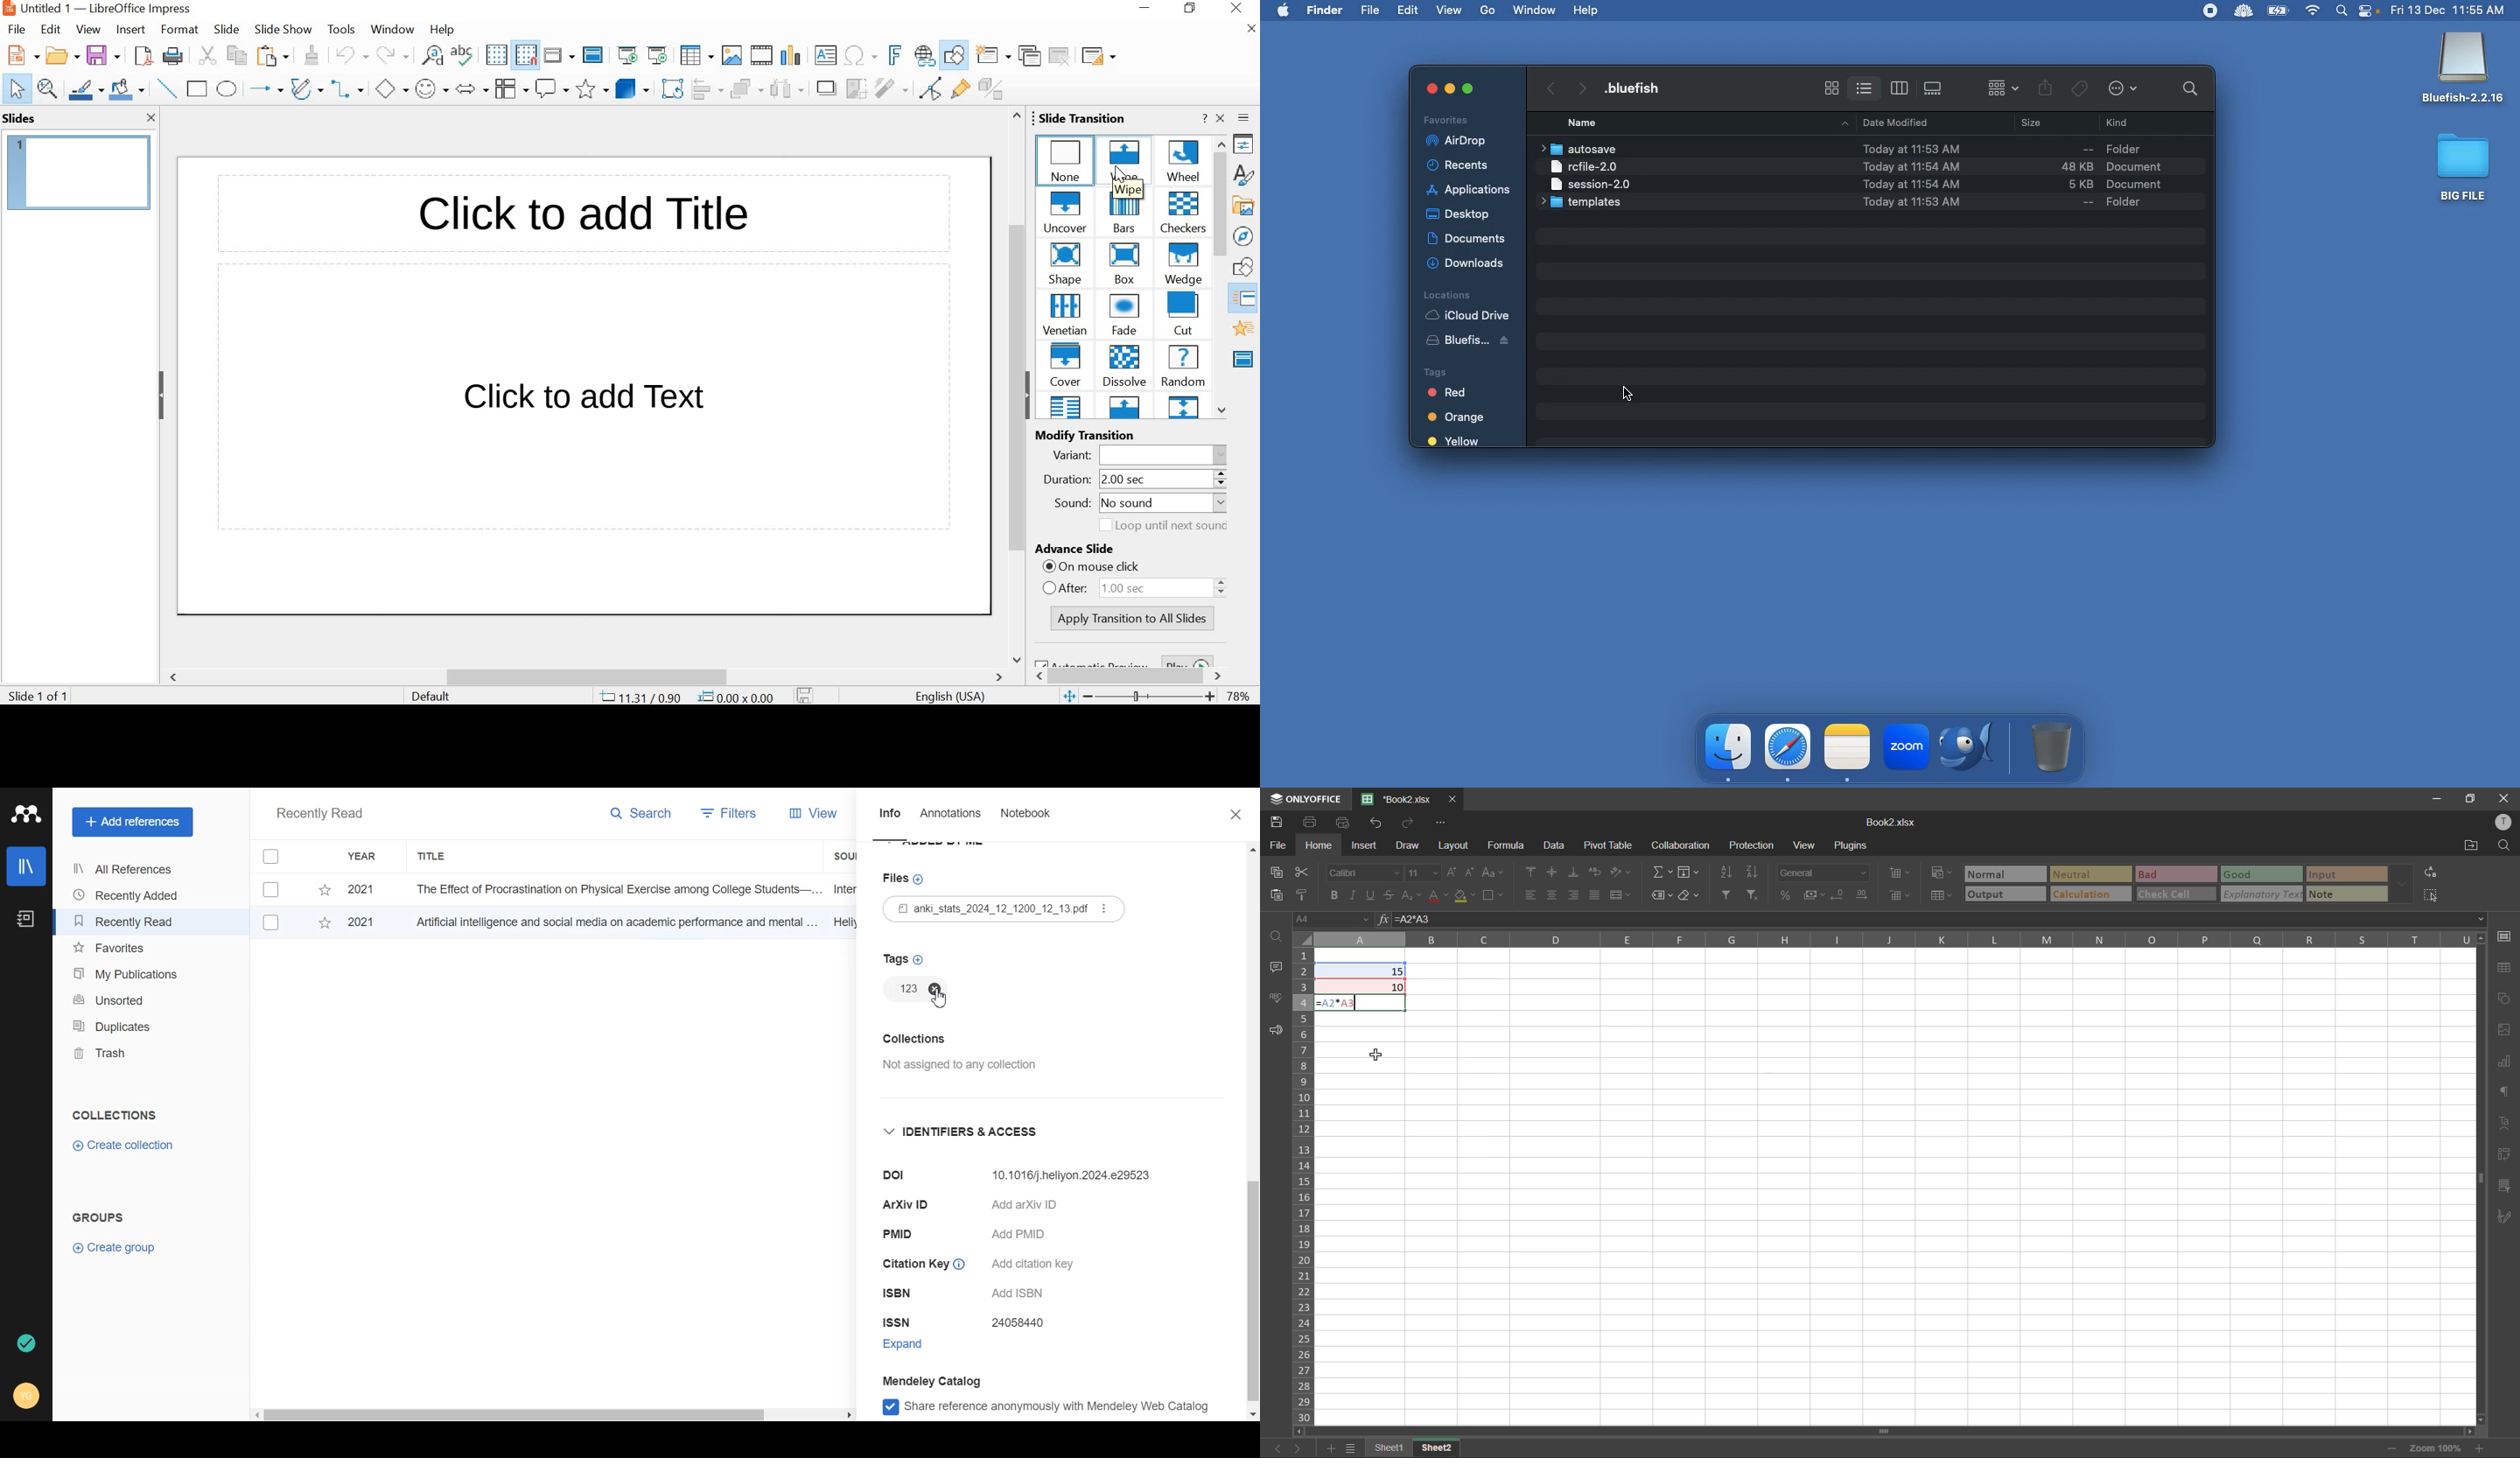  Describe the element at coordinates (1278, 967) in the screenshot. I see `comments` at that location.